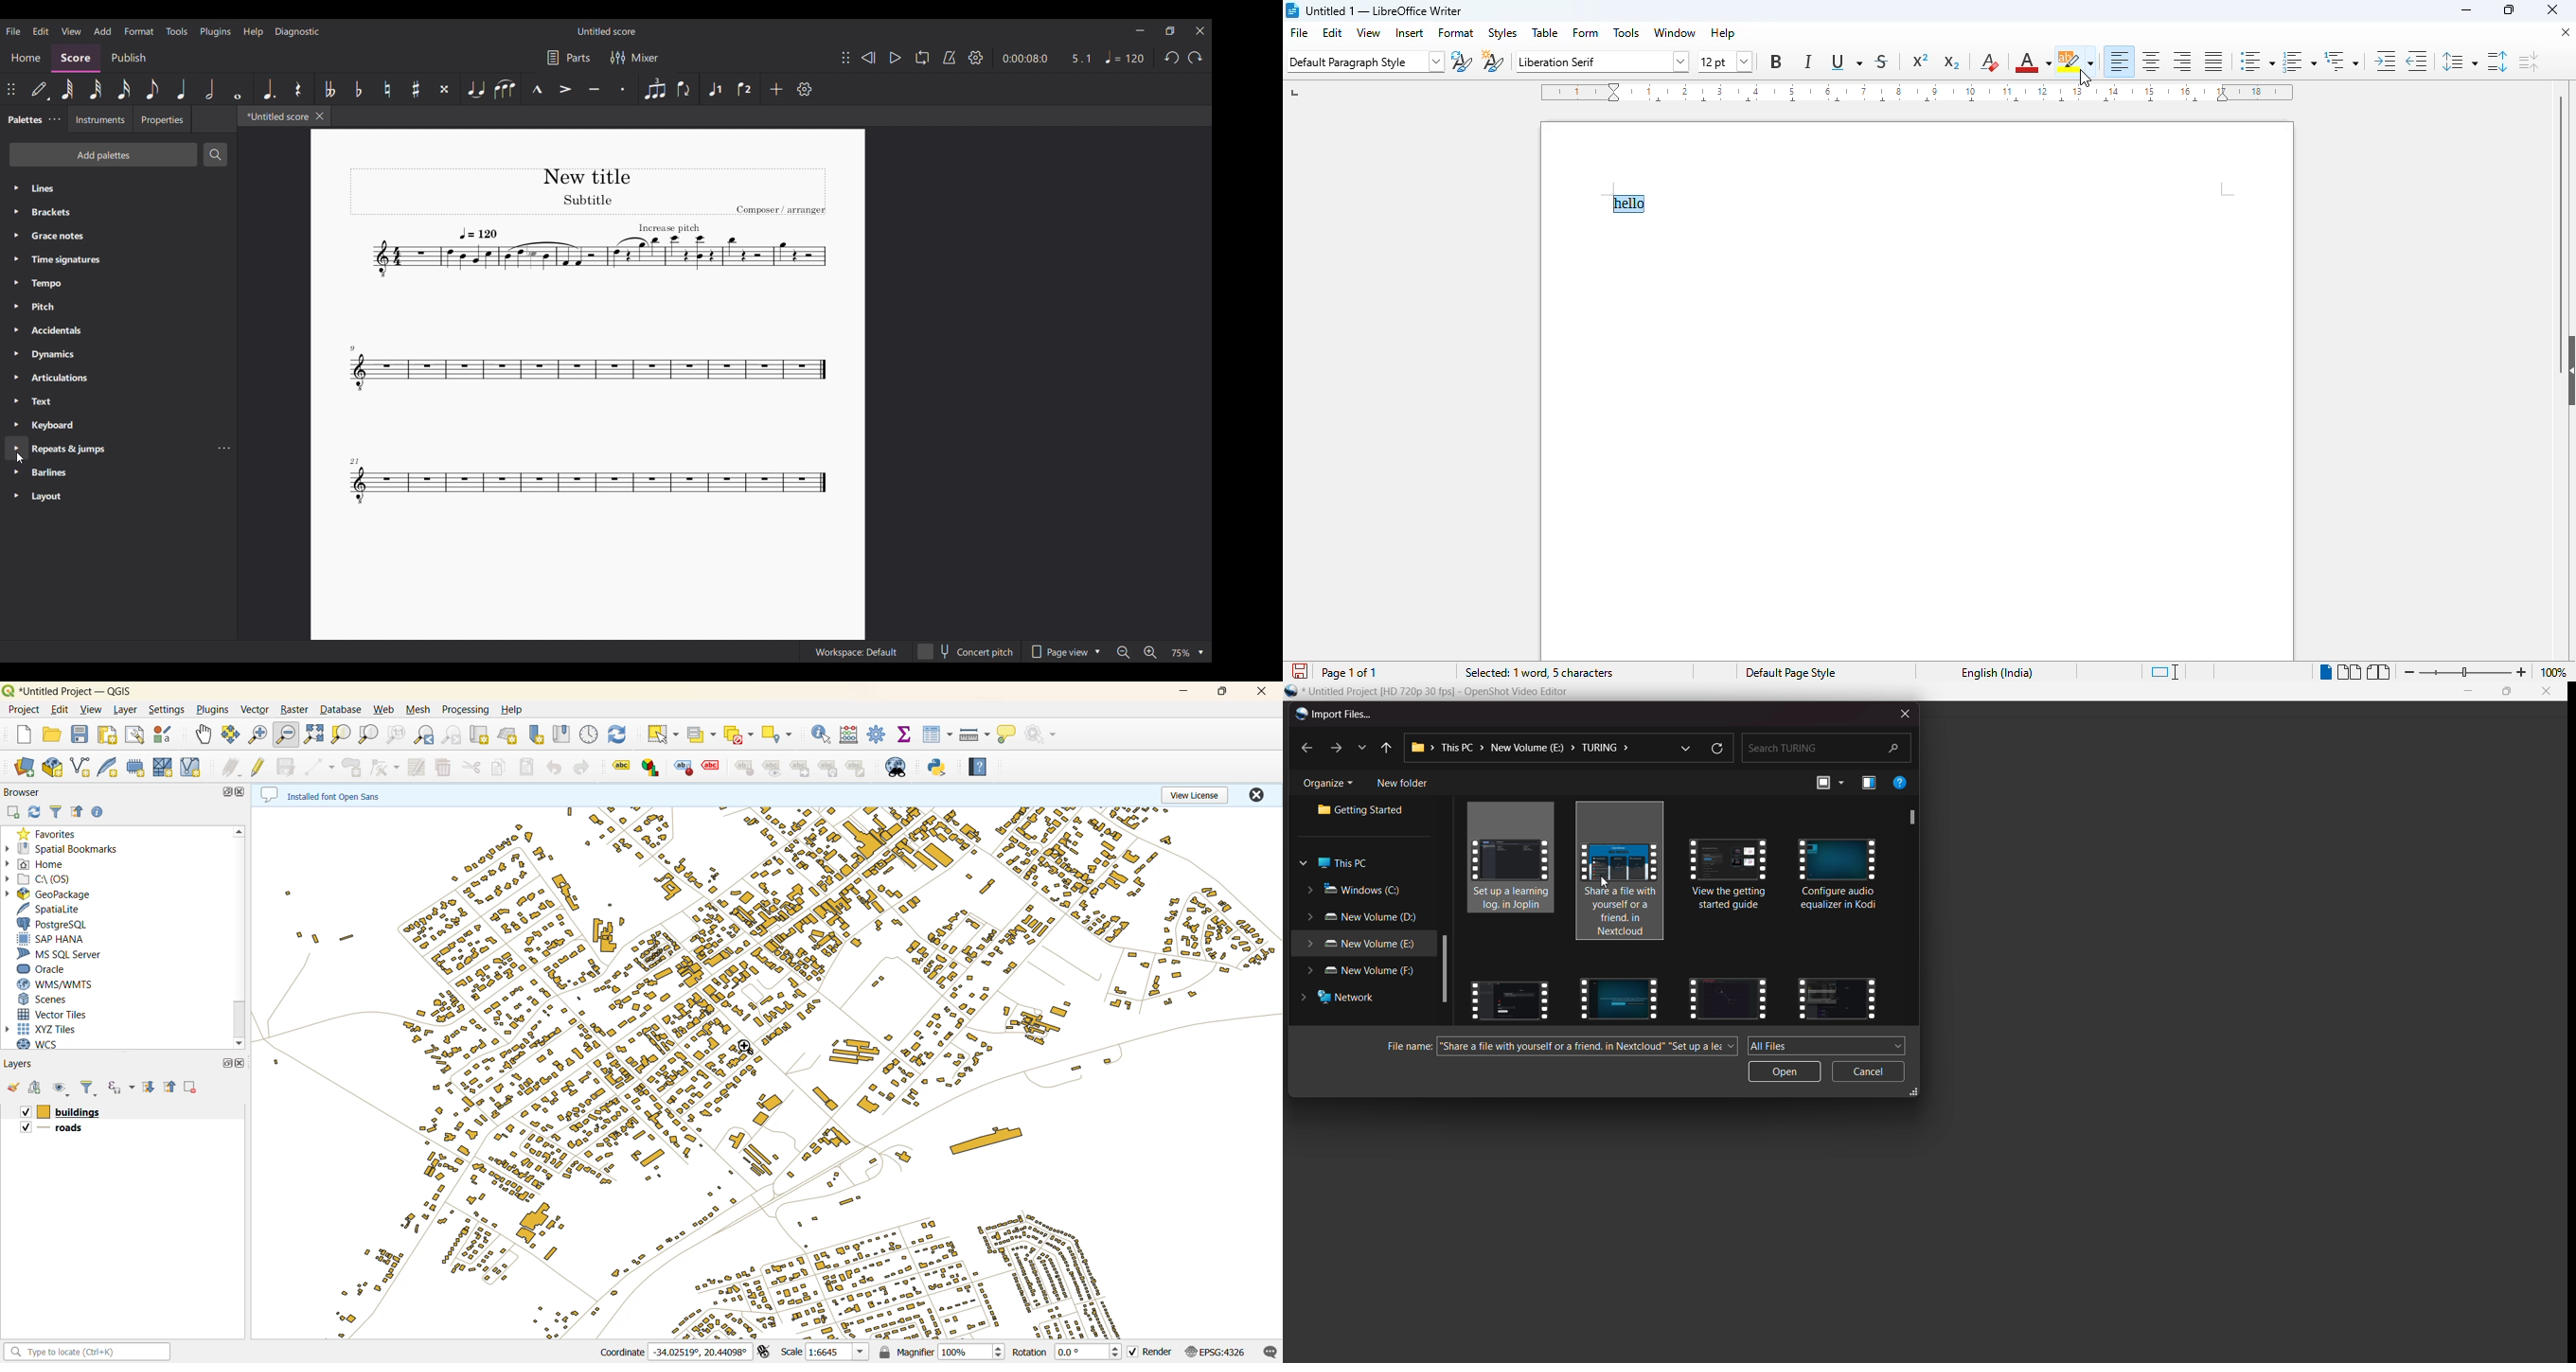 The image size is (2576, 1372). I want to click on decrease paragraph spacing, so click(2529, 62).